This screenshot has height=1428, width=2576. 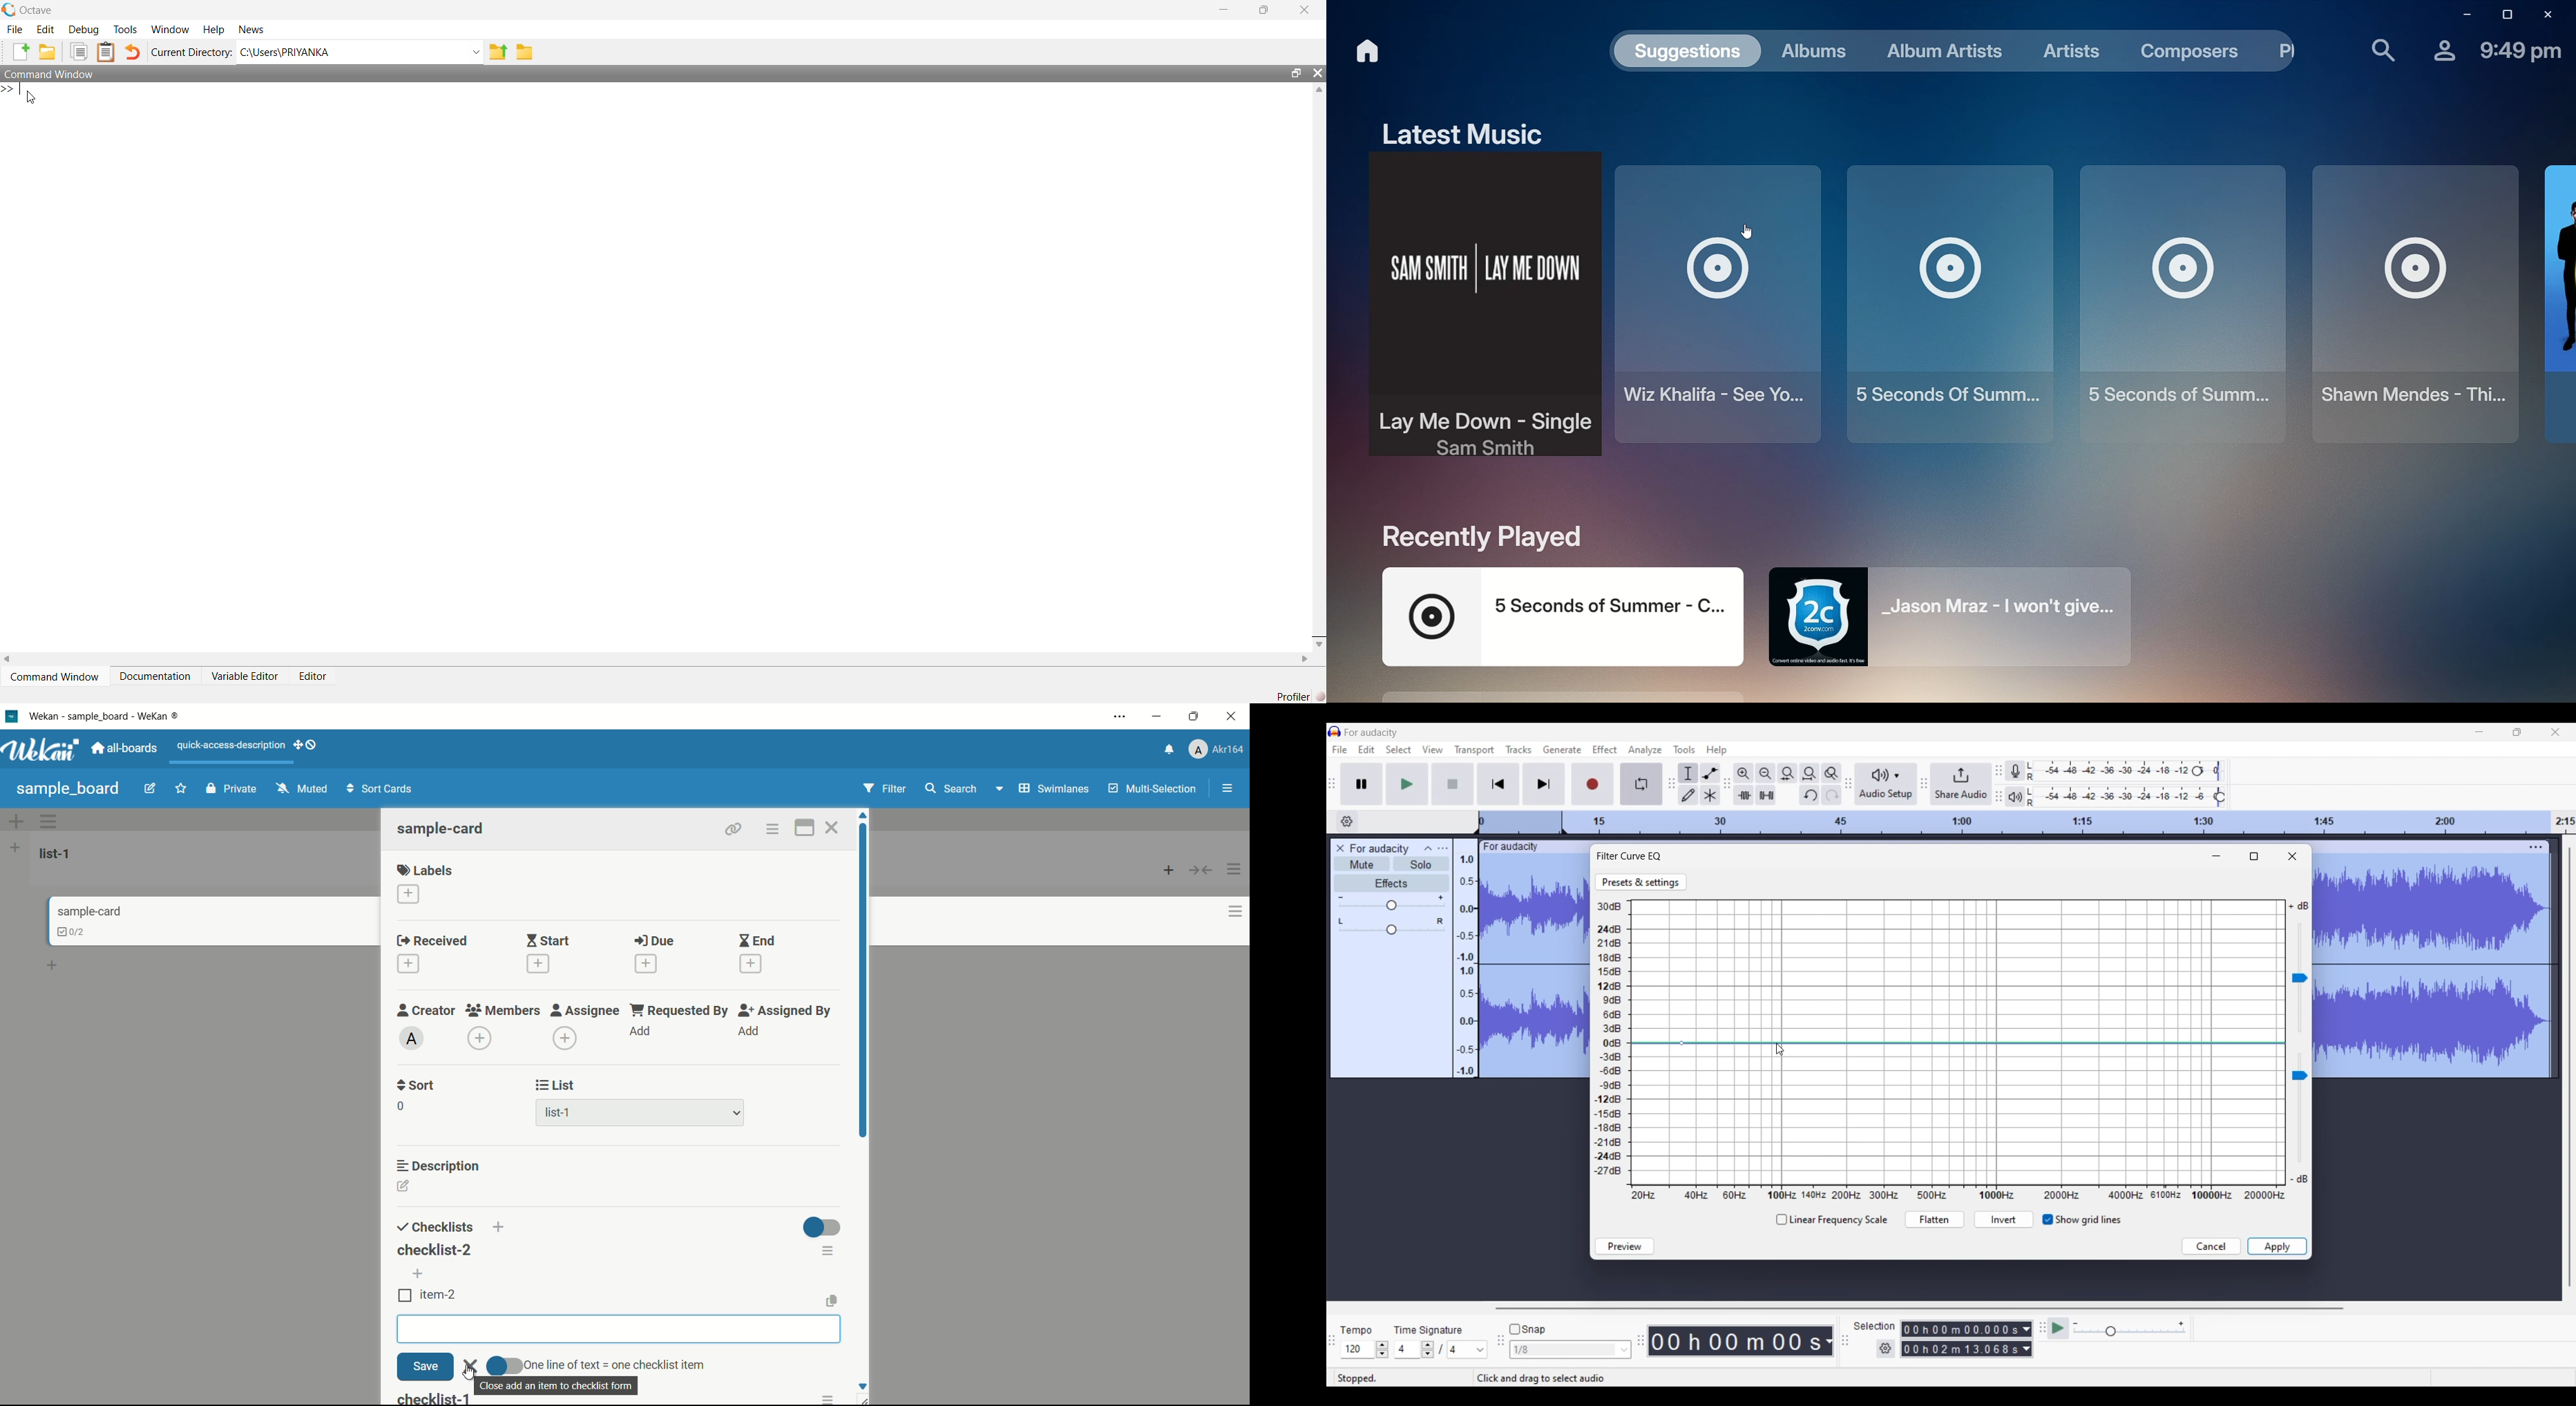 I want to click on admin, so click(x=412, y=1039).